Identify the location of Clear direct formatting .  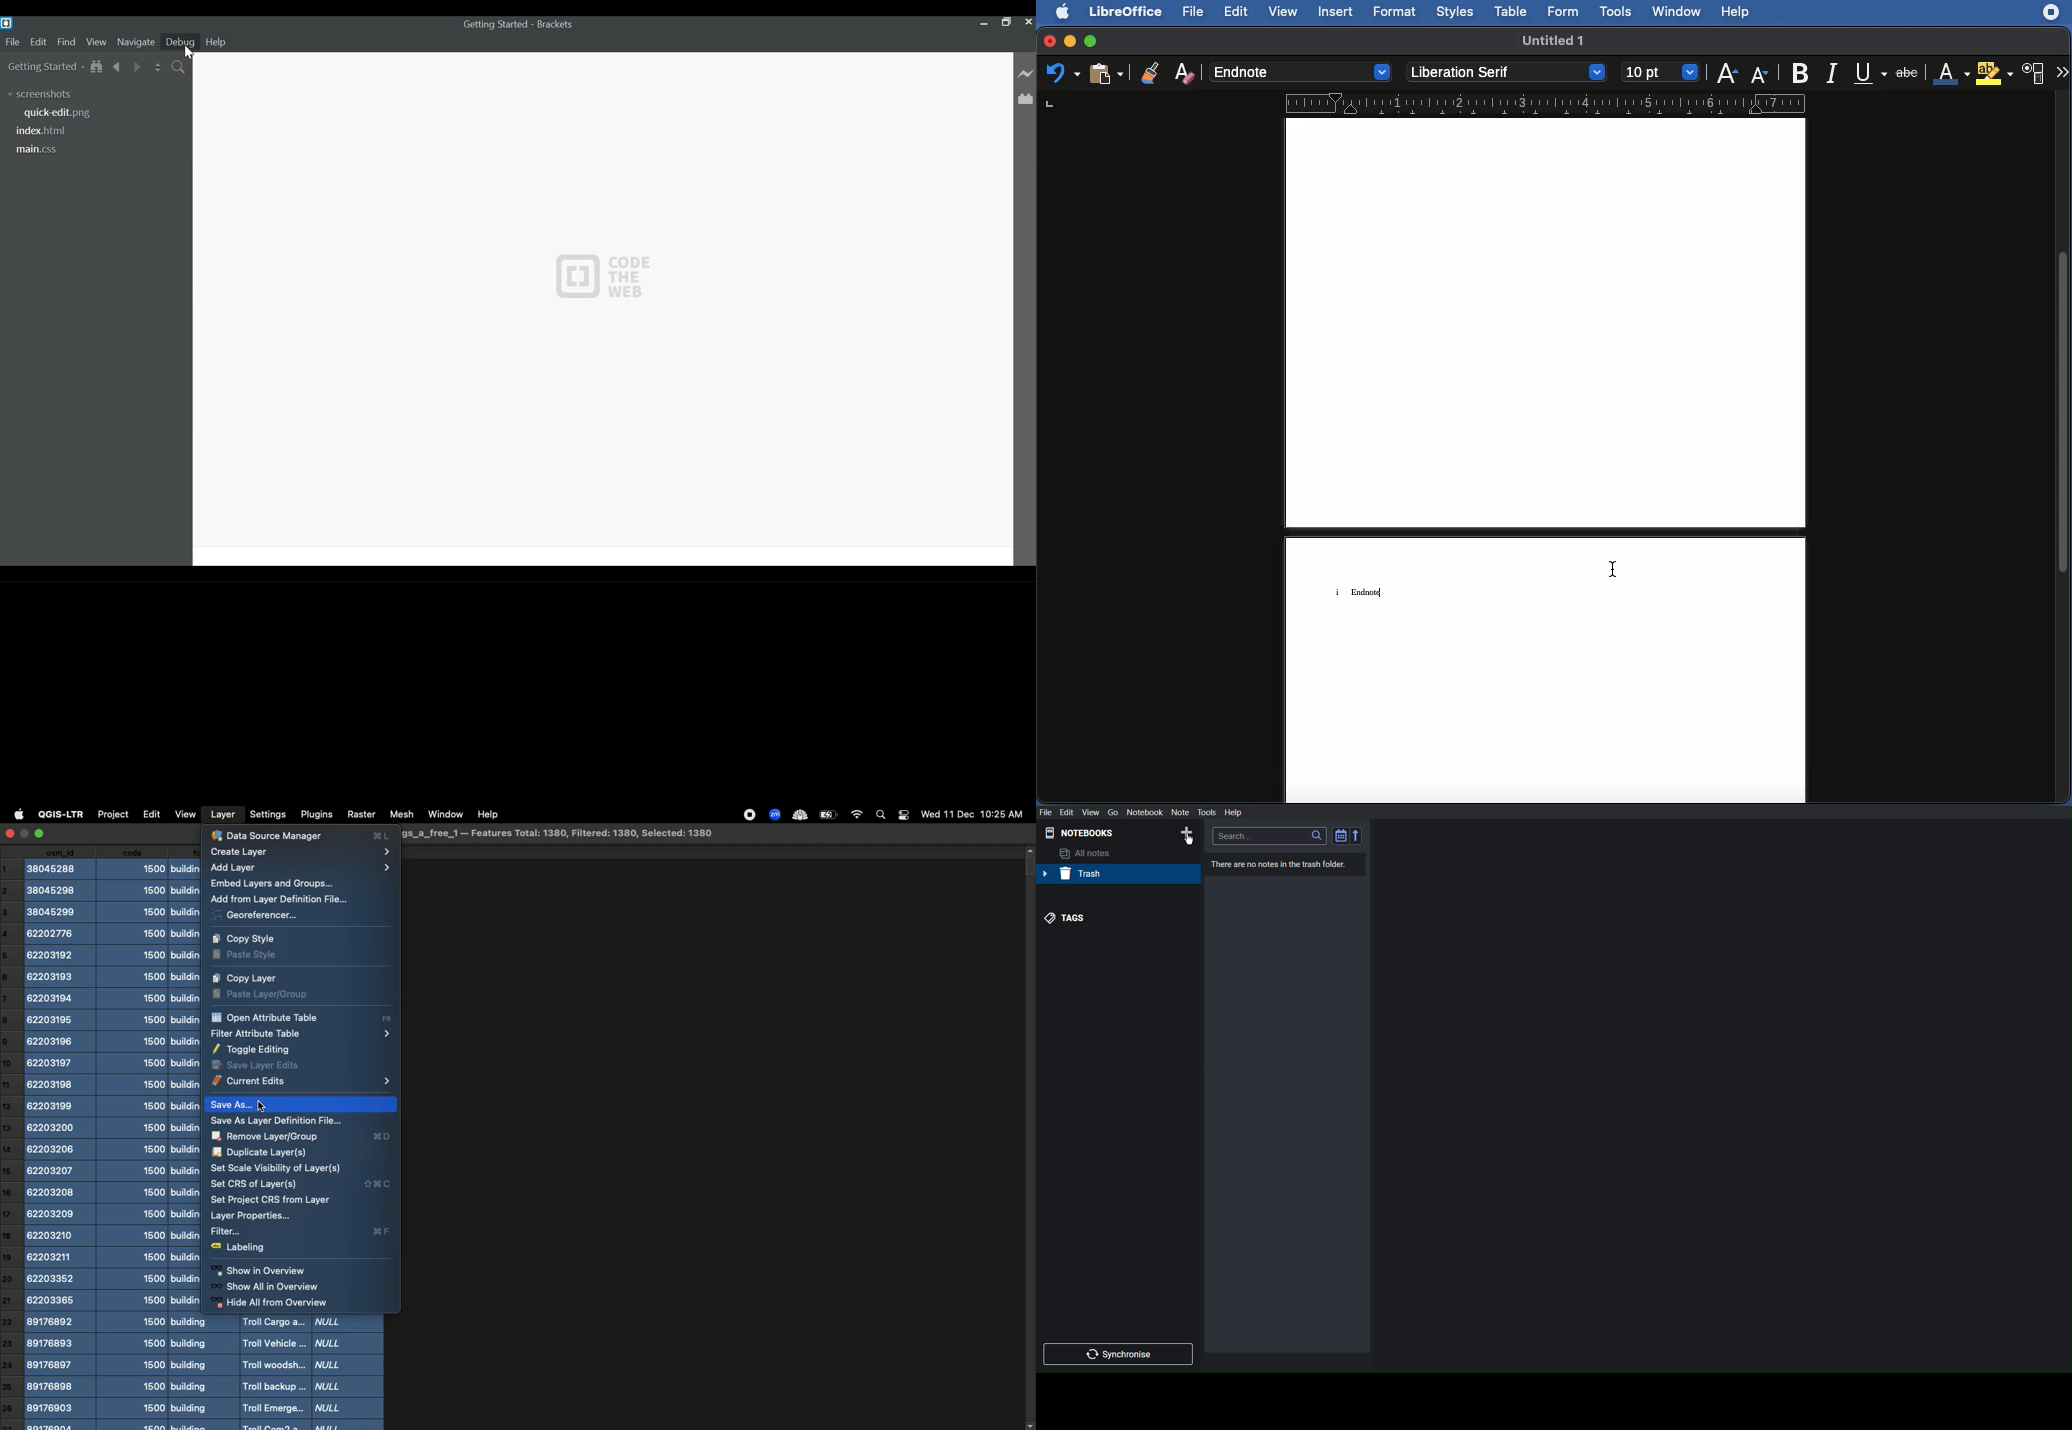
(1186, 75).